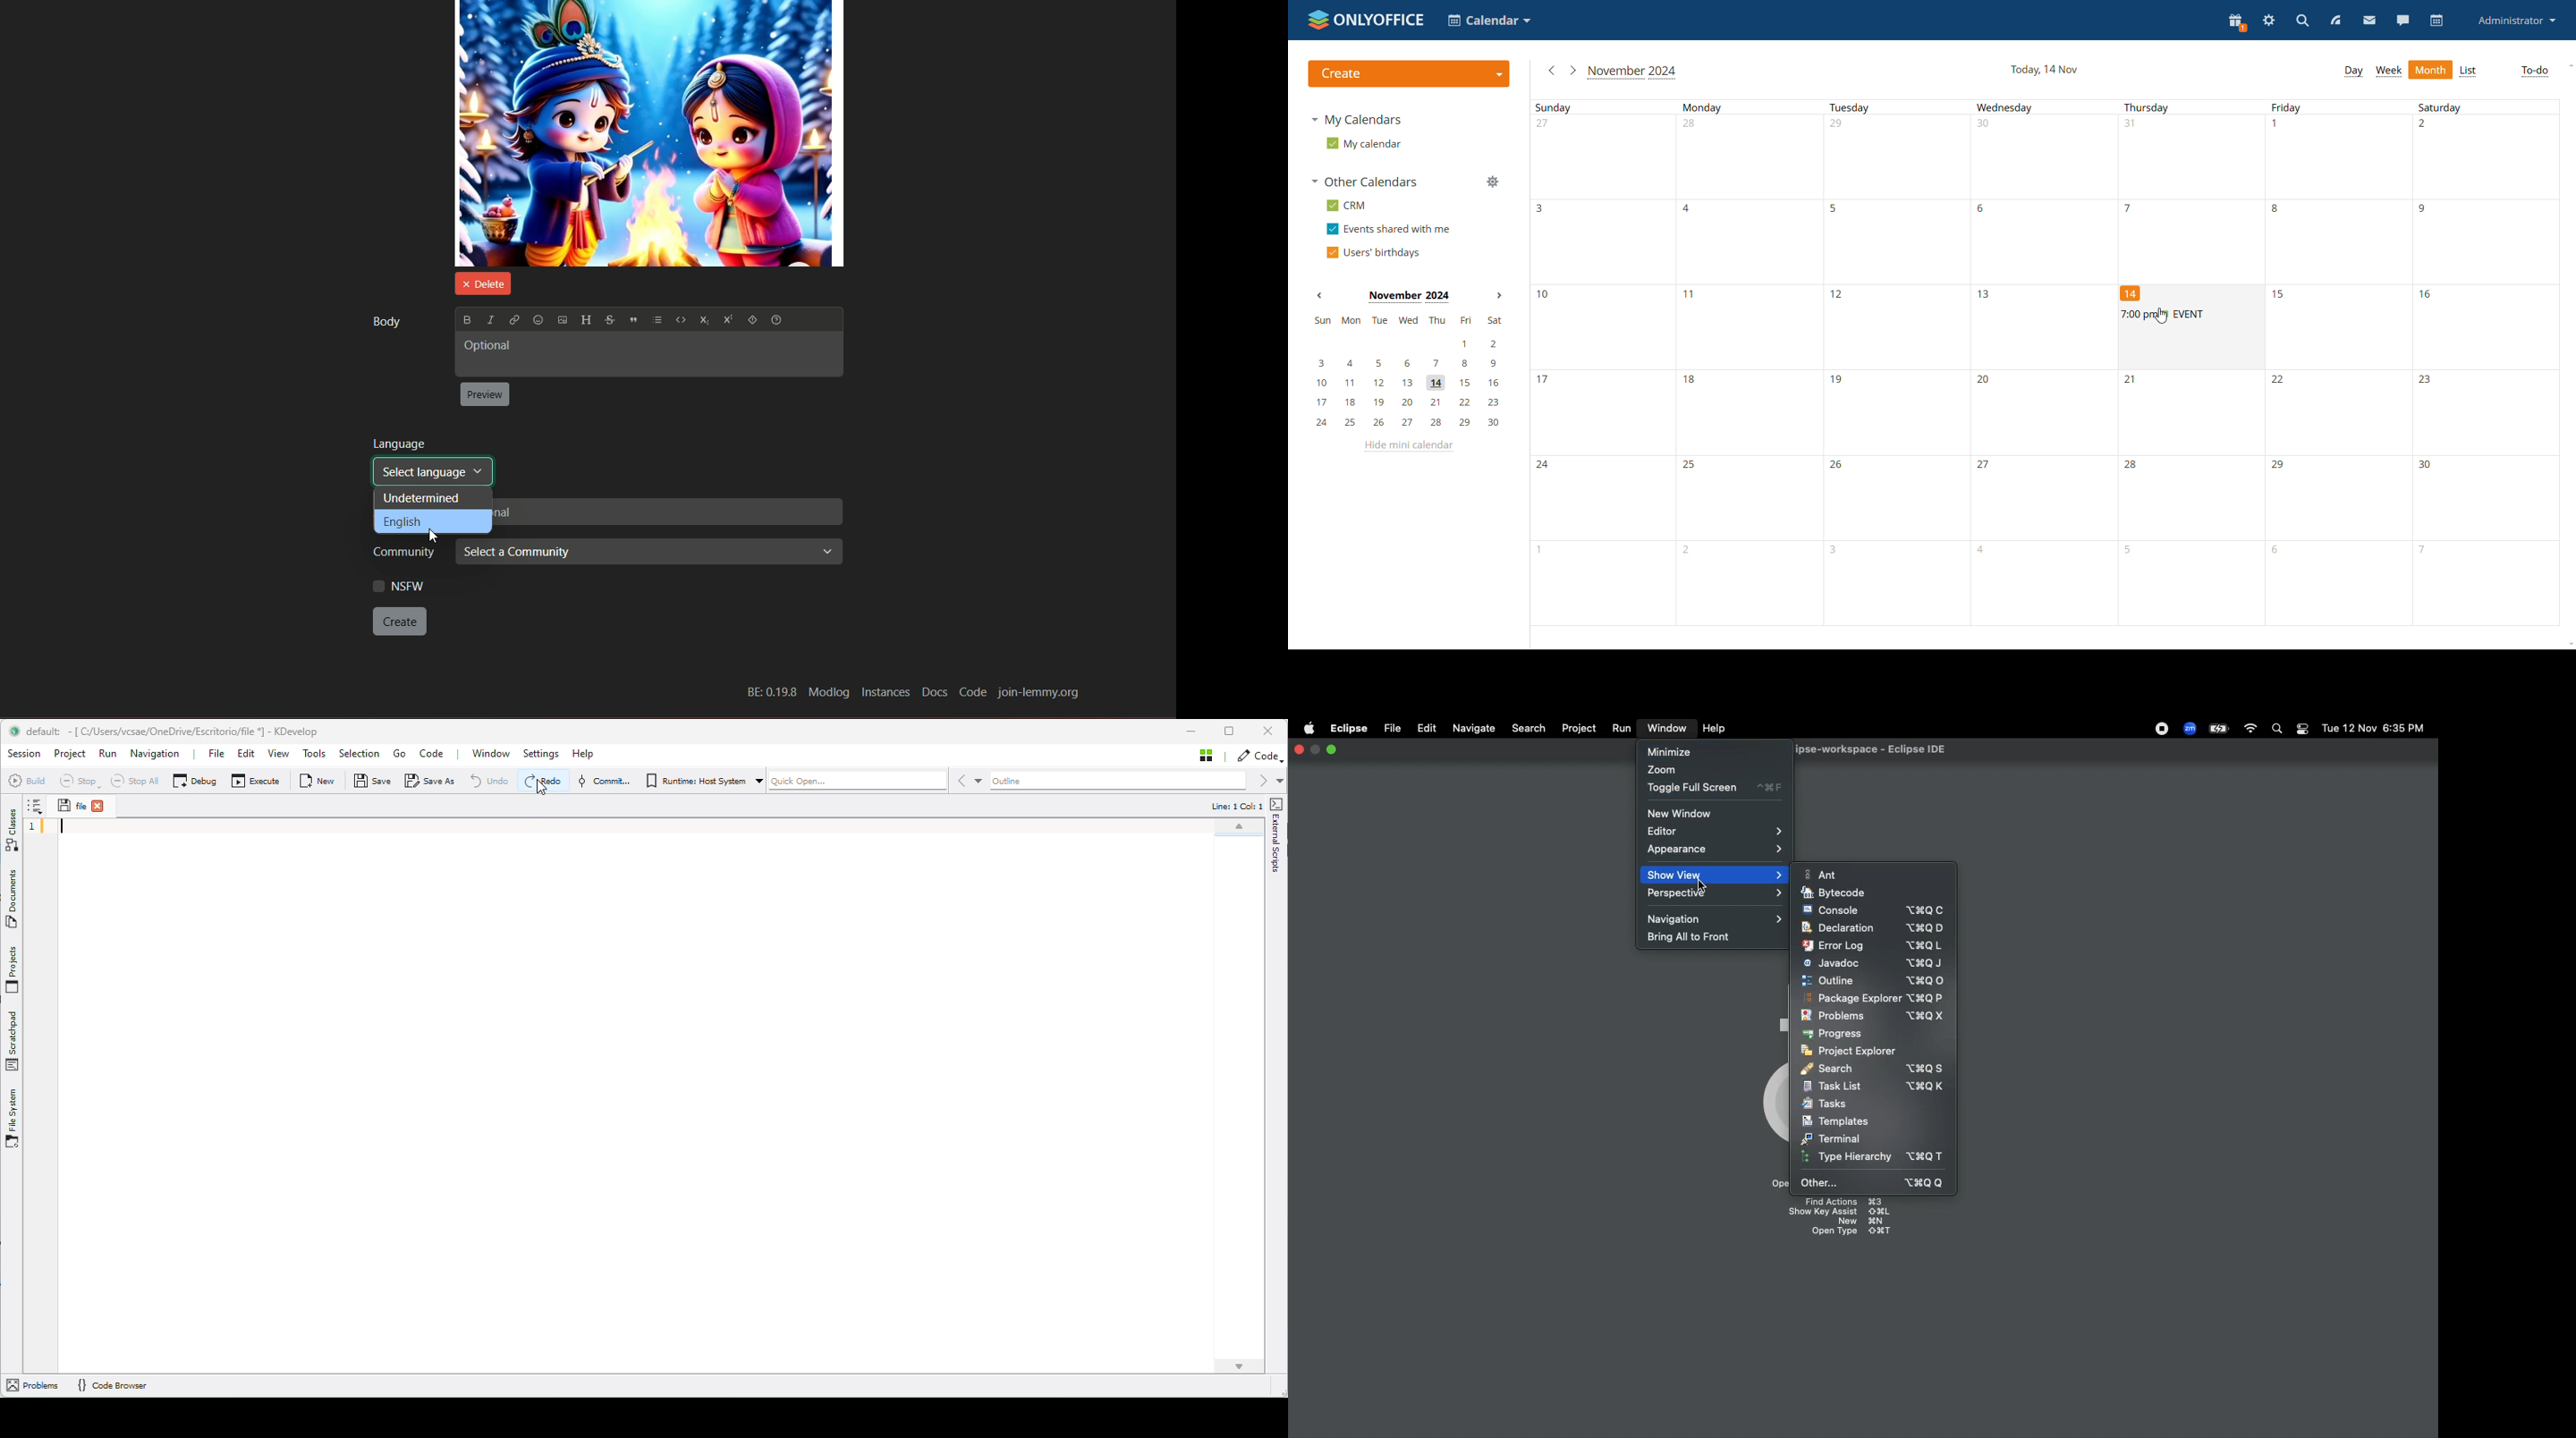 This screenshot has height=1456, width=2576. I want to click on Eclipse IDE, so click(1860, 750).